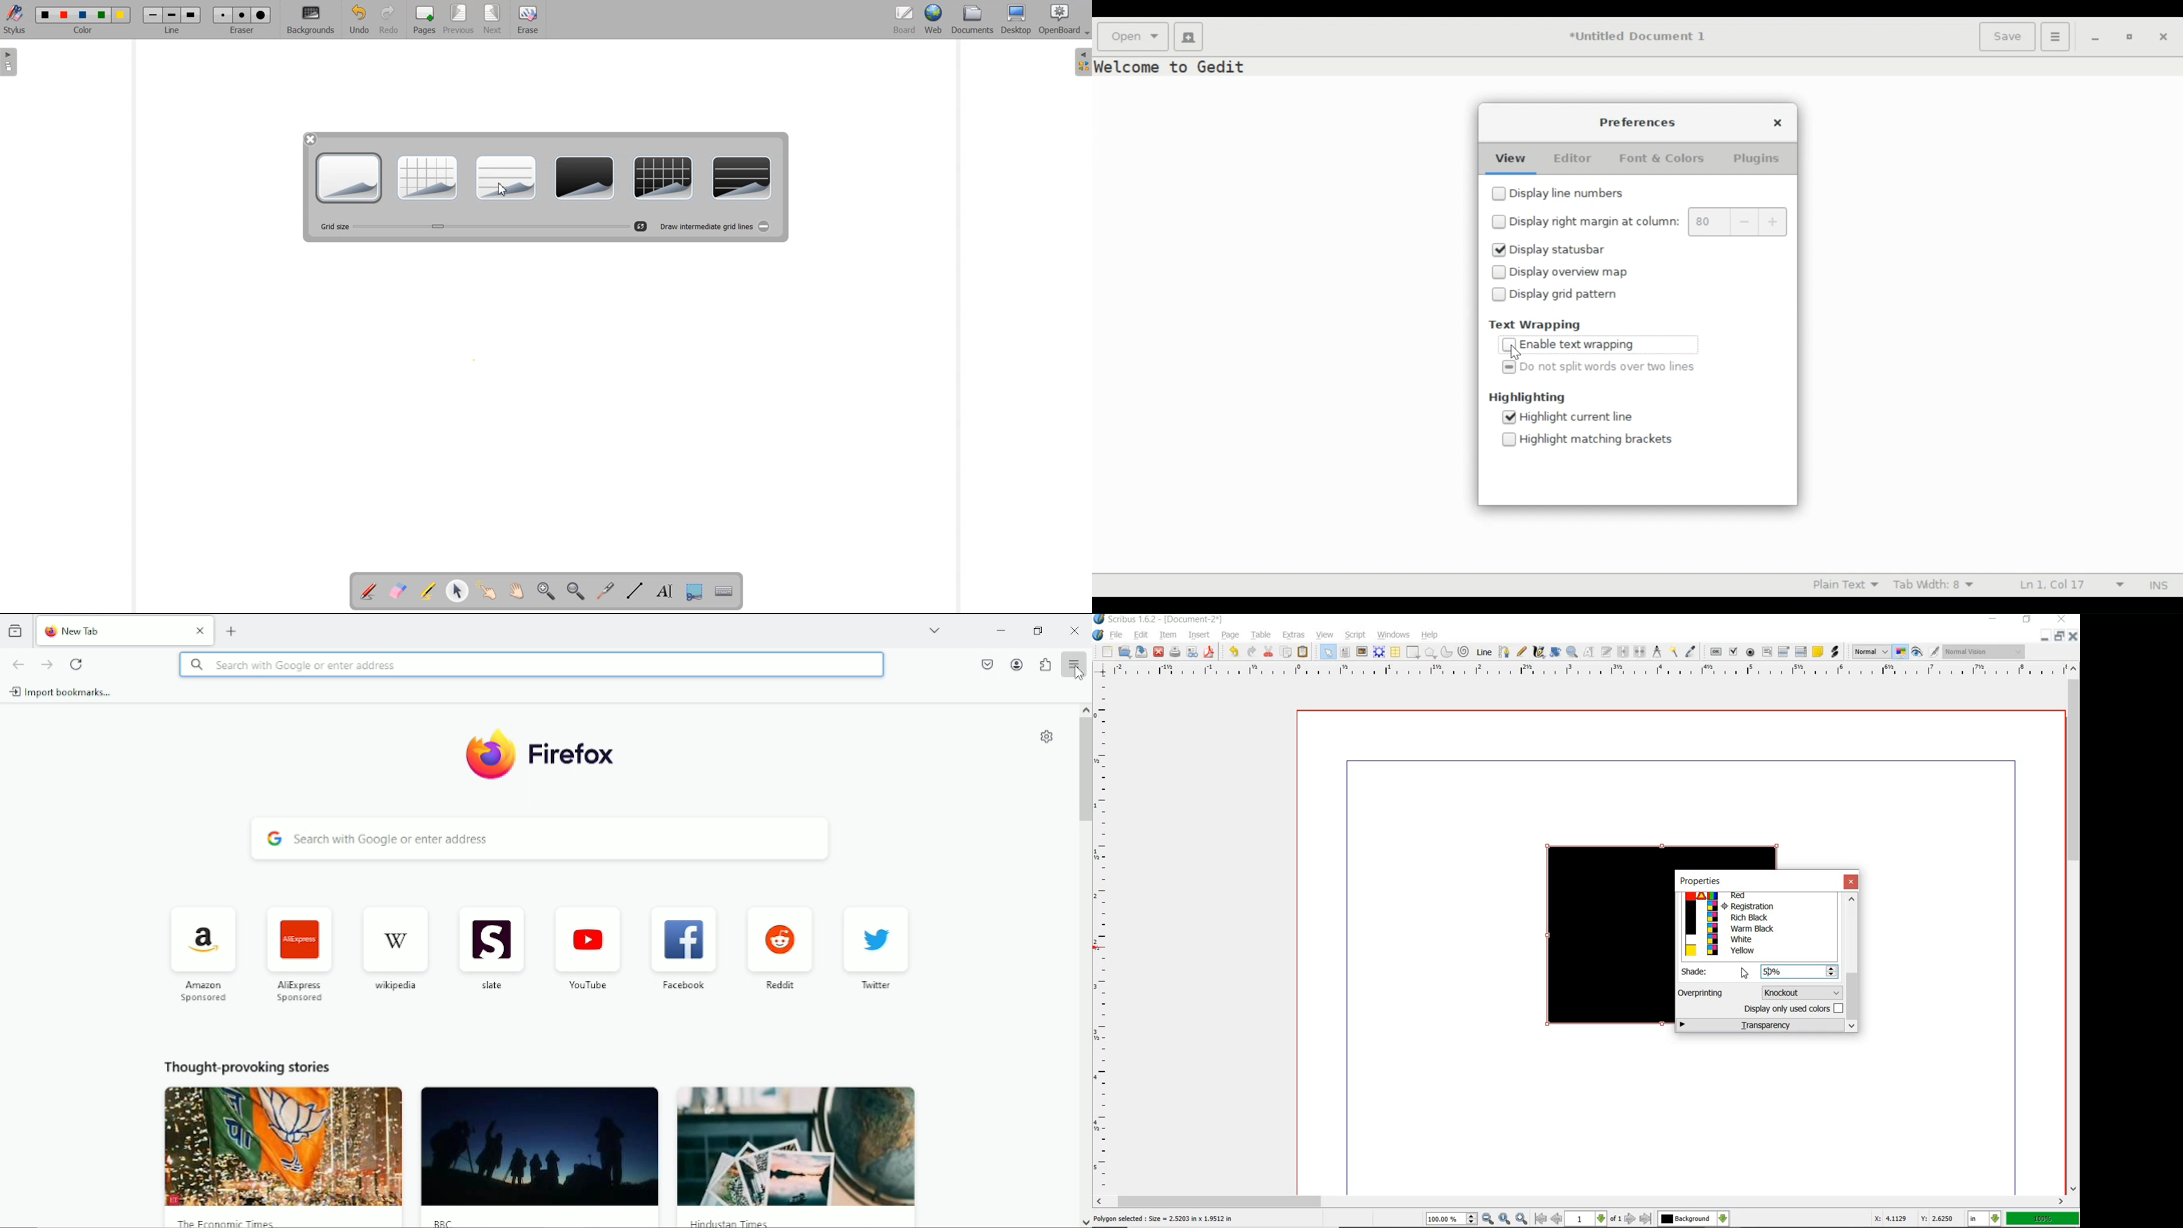 The image size is (2184, 1232). Describe the element at coordinates (1499, 296) in the screenshot. I see `checkbox` at that location.